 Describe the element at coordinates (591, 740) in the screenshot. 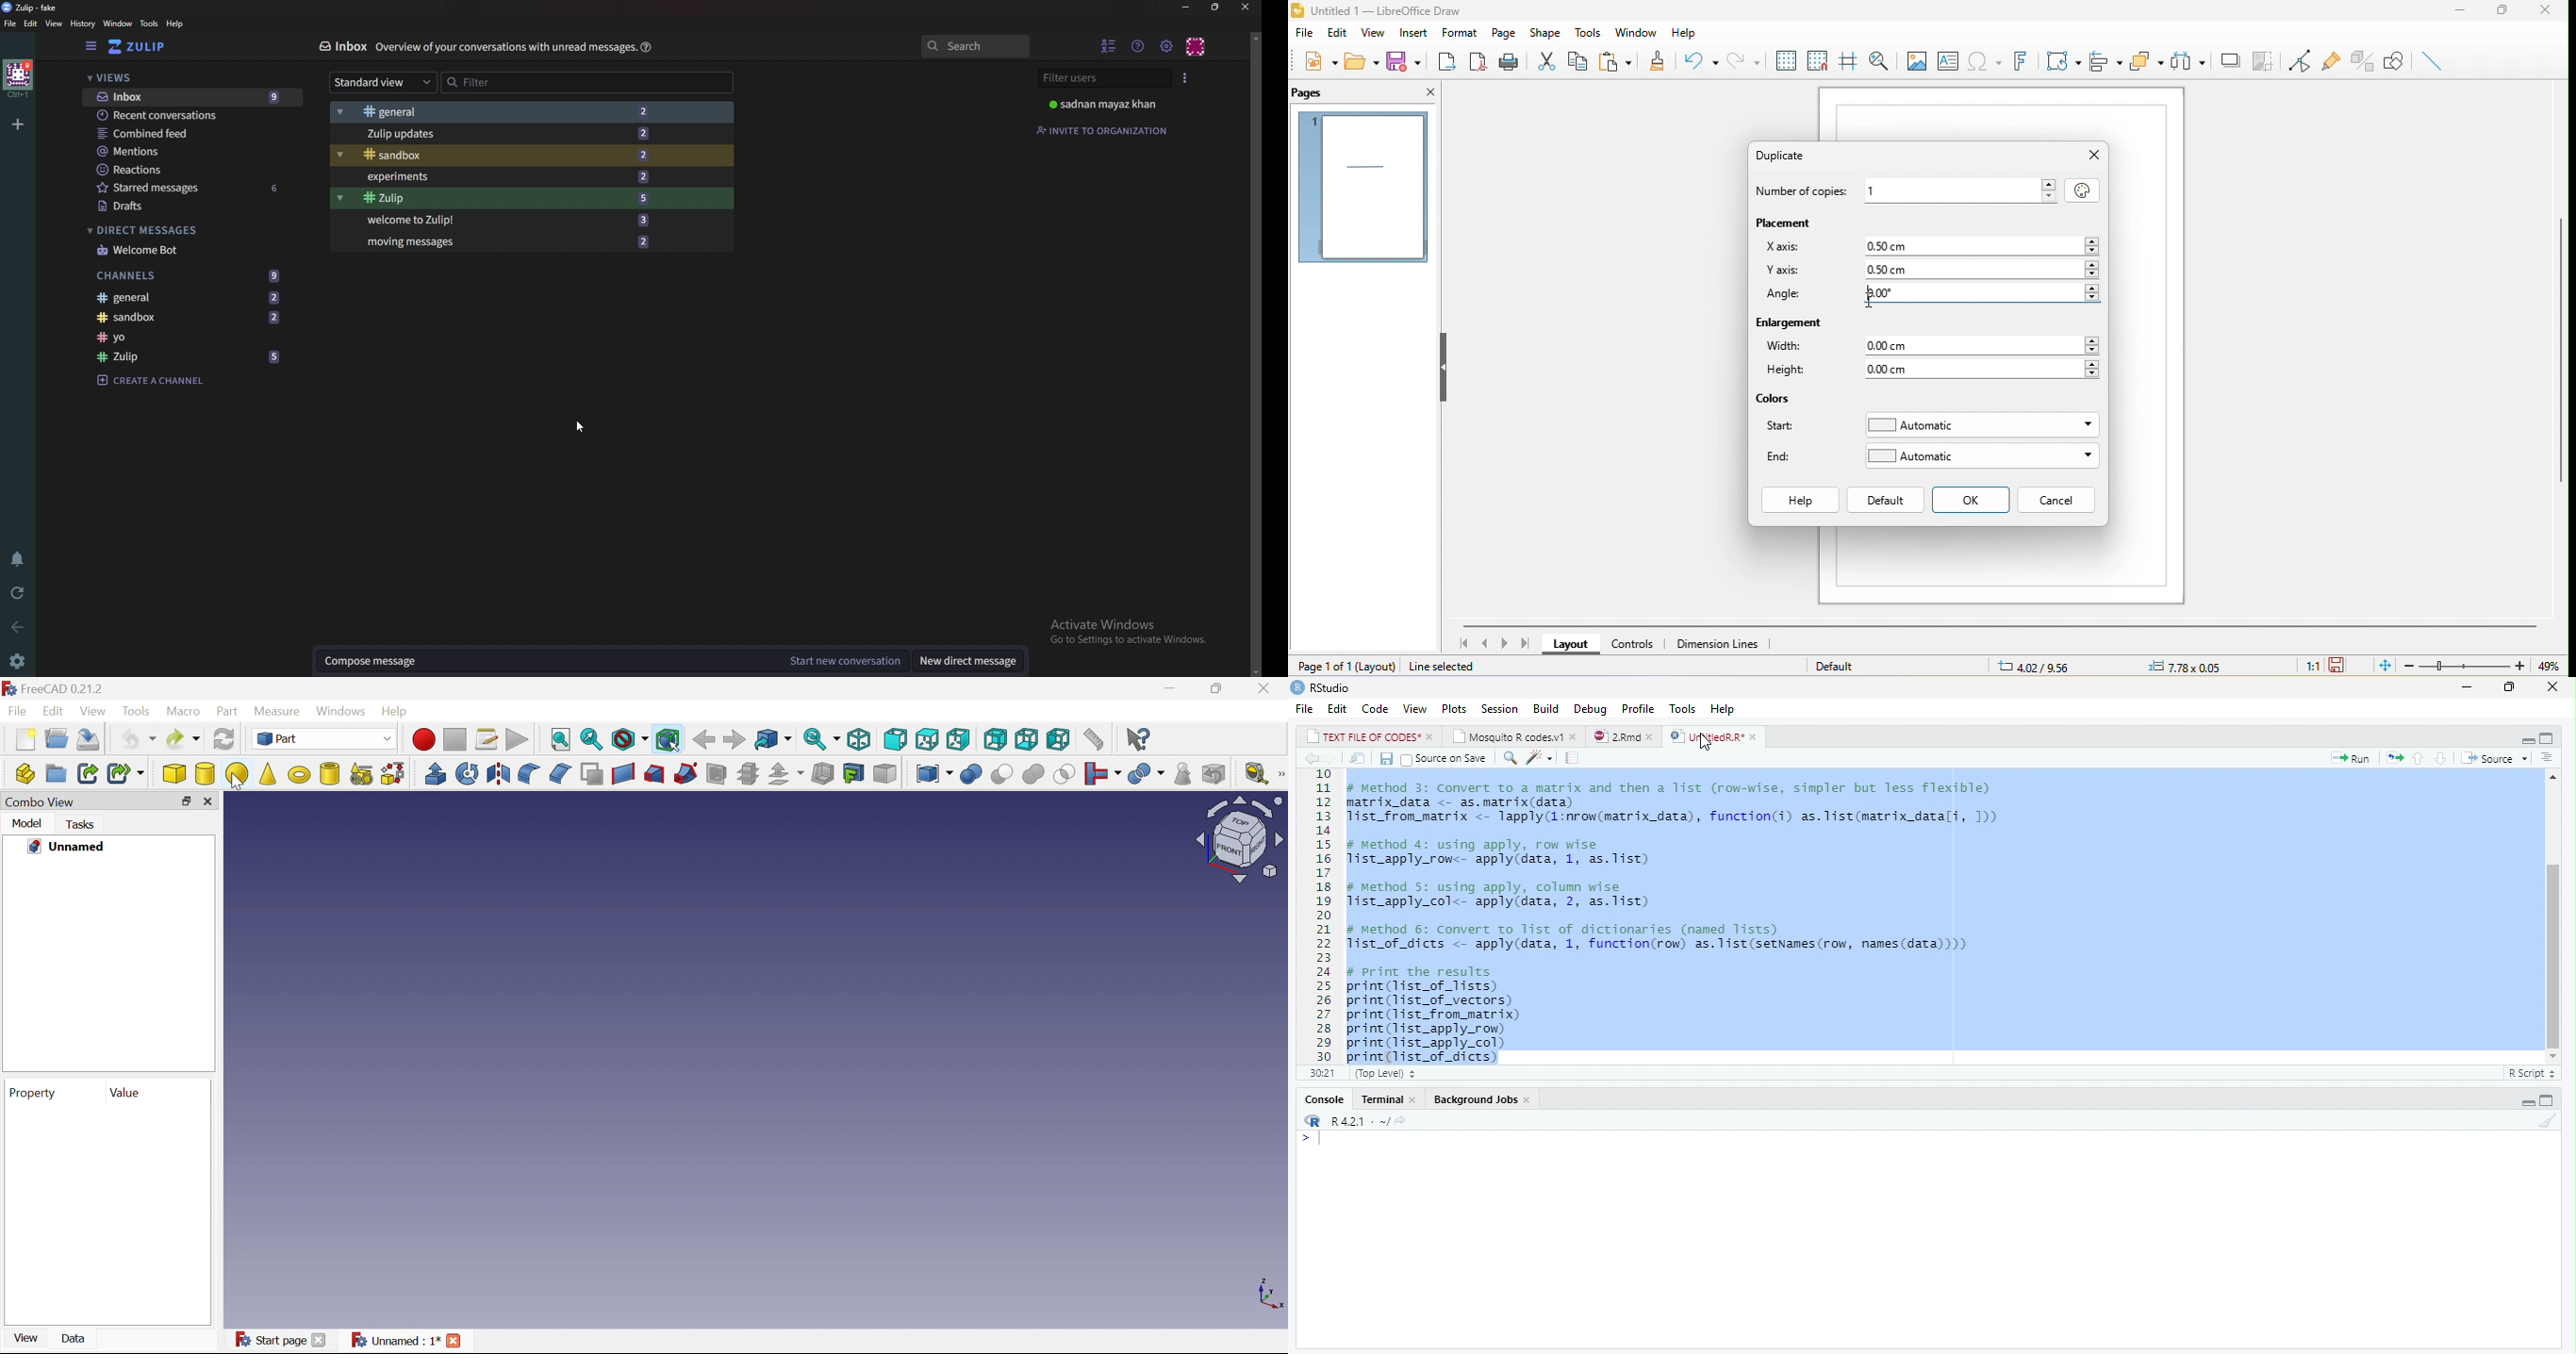

I see `Fit selection` at that location.